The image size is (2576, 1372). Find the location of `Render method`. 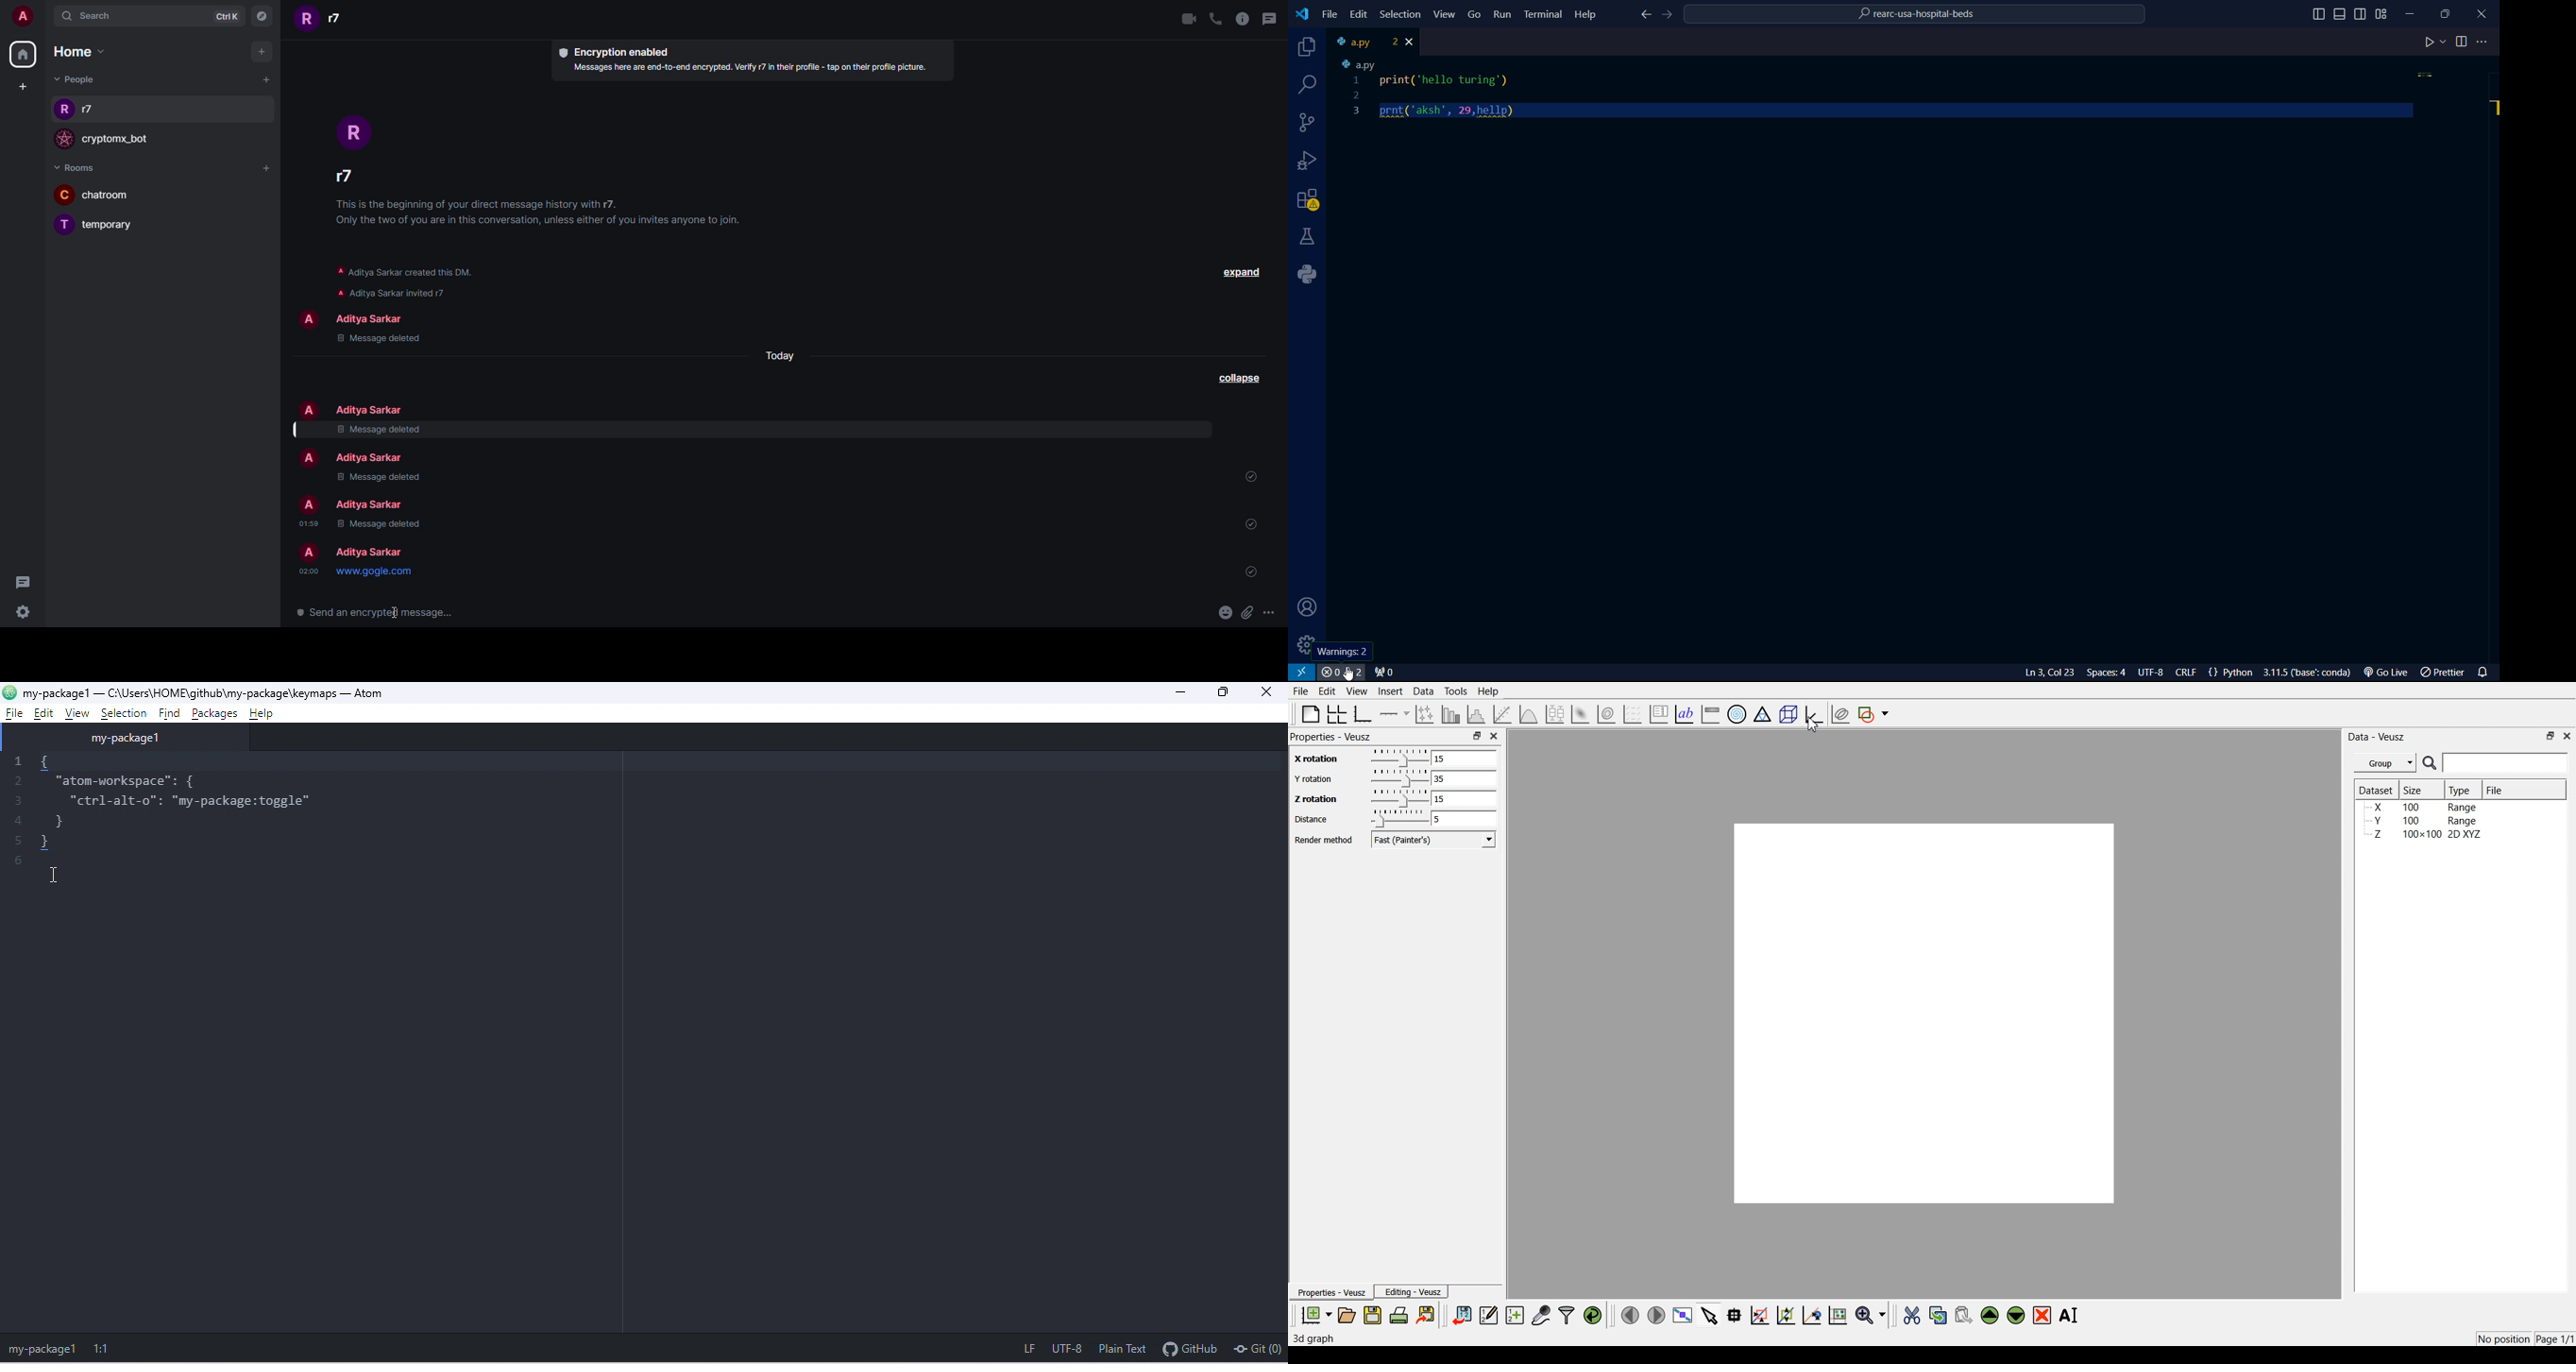

Render method is located at coordinates (1324, 840).